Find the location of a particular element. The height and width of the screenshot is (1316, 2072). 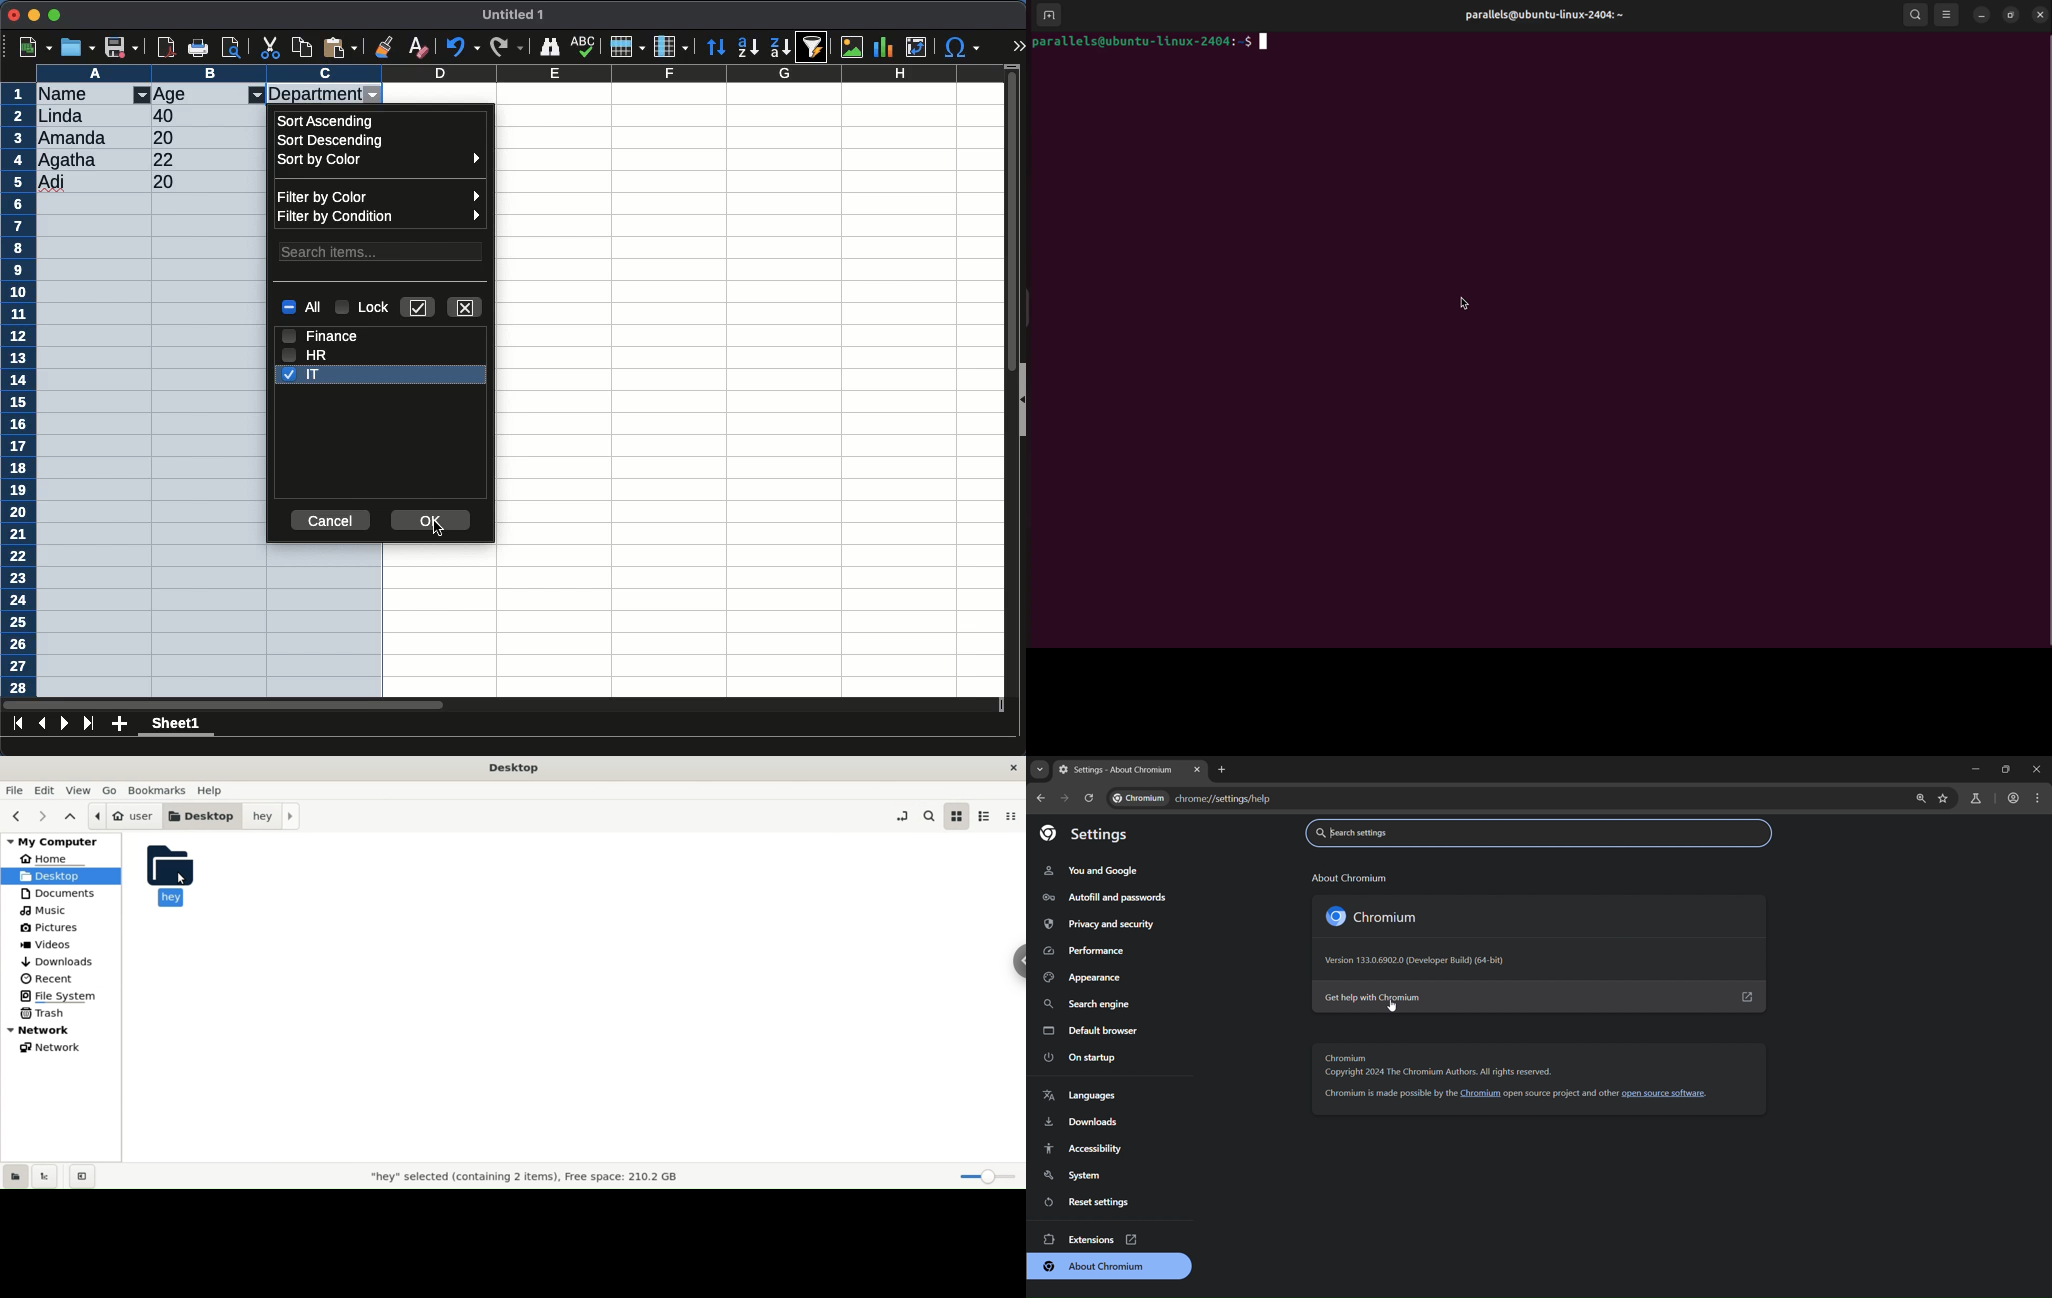

downloads is located at coordinates (58, 961).